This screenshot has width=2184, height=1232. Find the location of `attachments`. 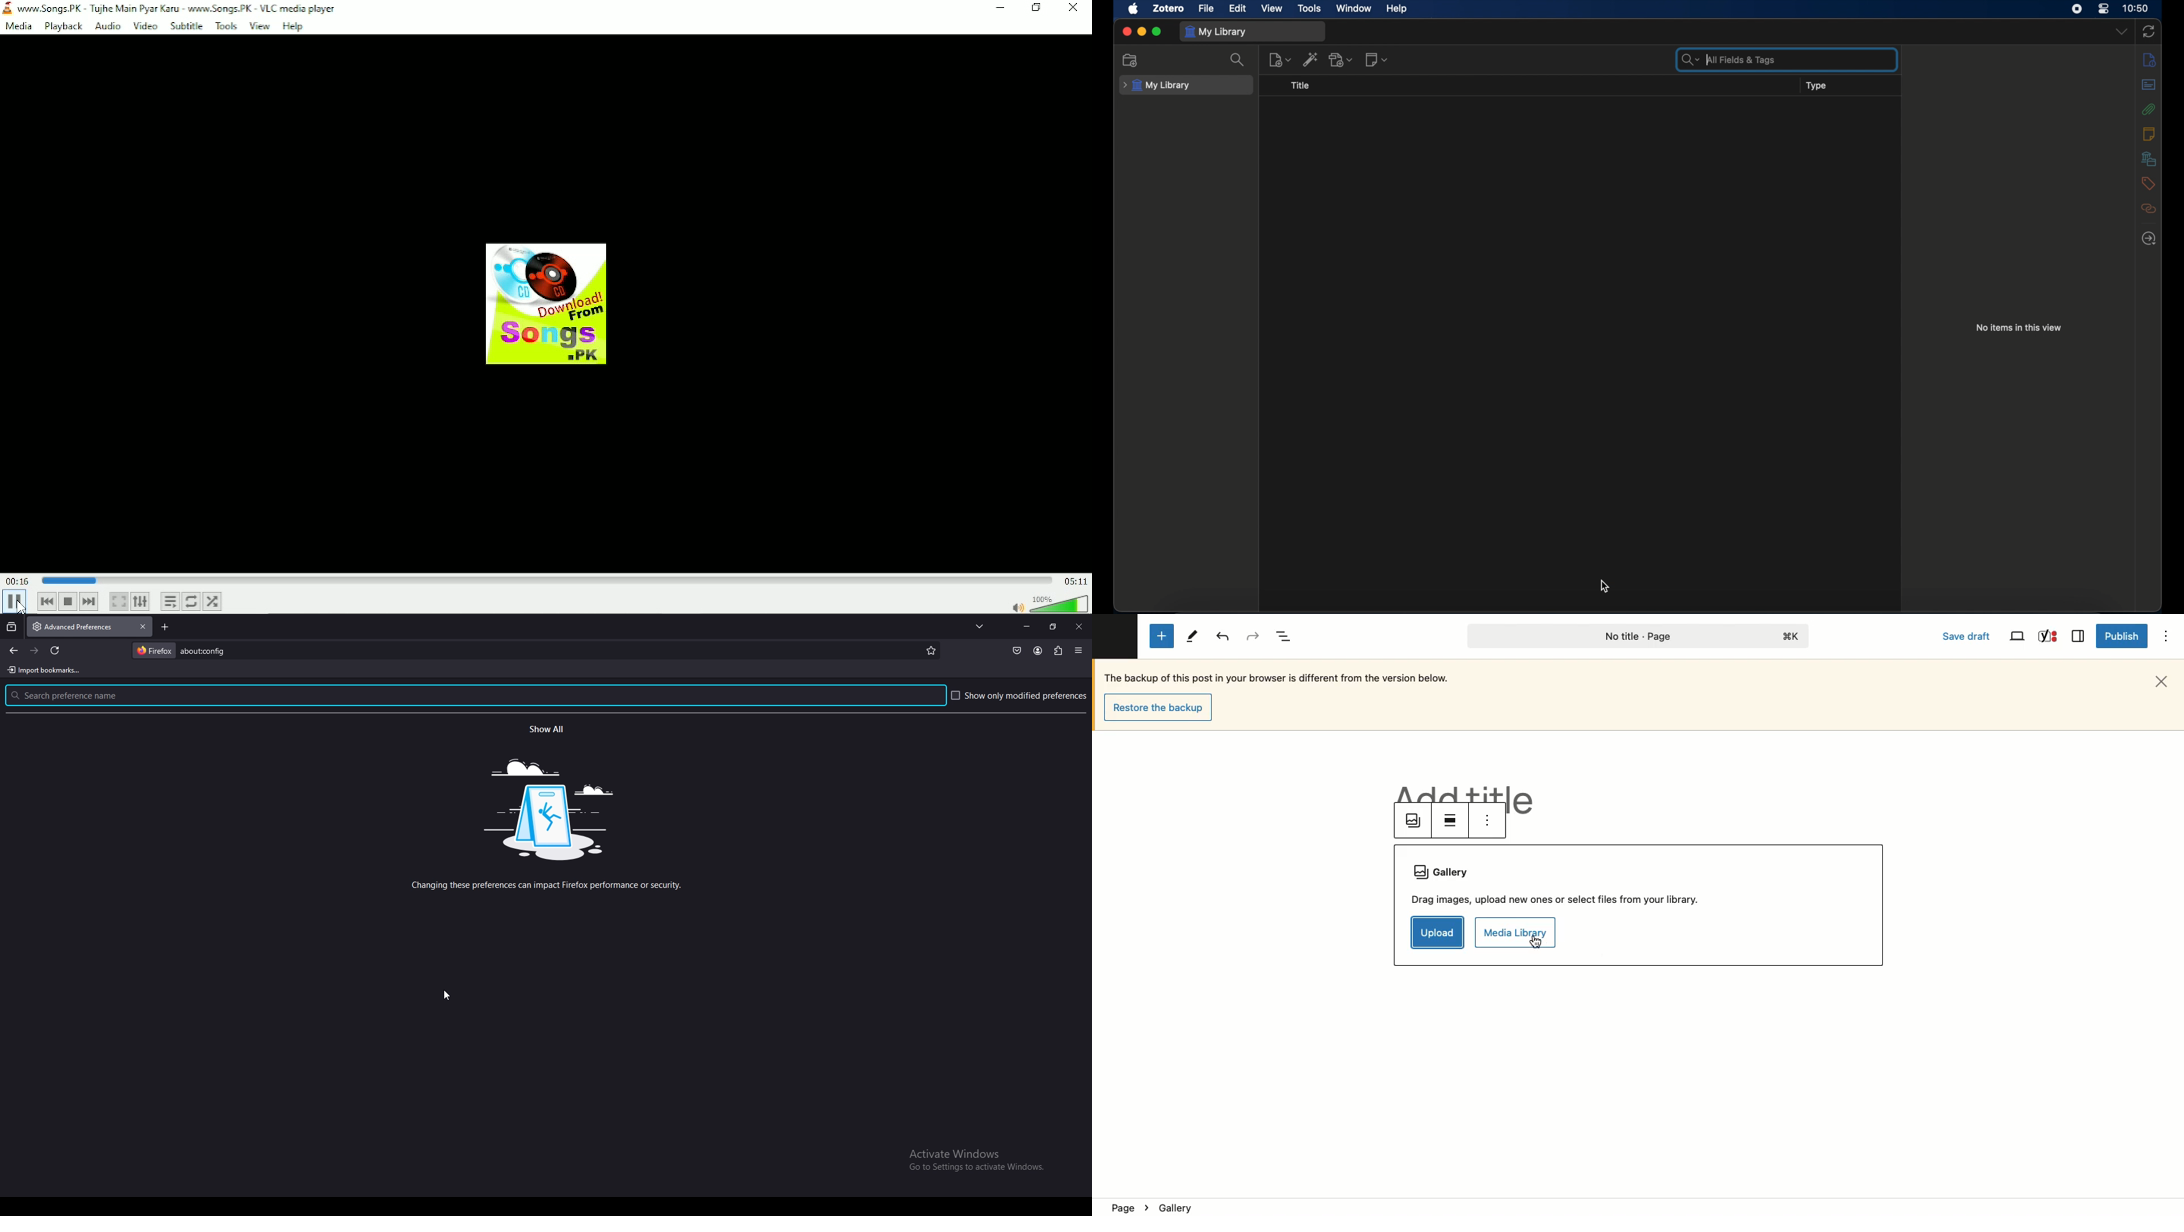

attachments is located at coordinates (2149, 109).